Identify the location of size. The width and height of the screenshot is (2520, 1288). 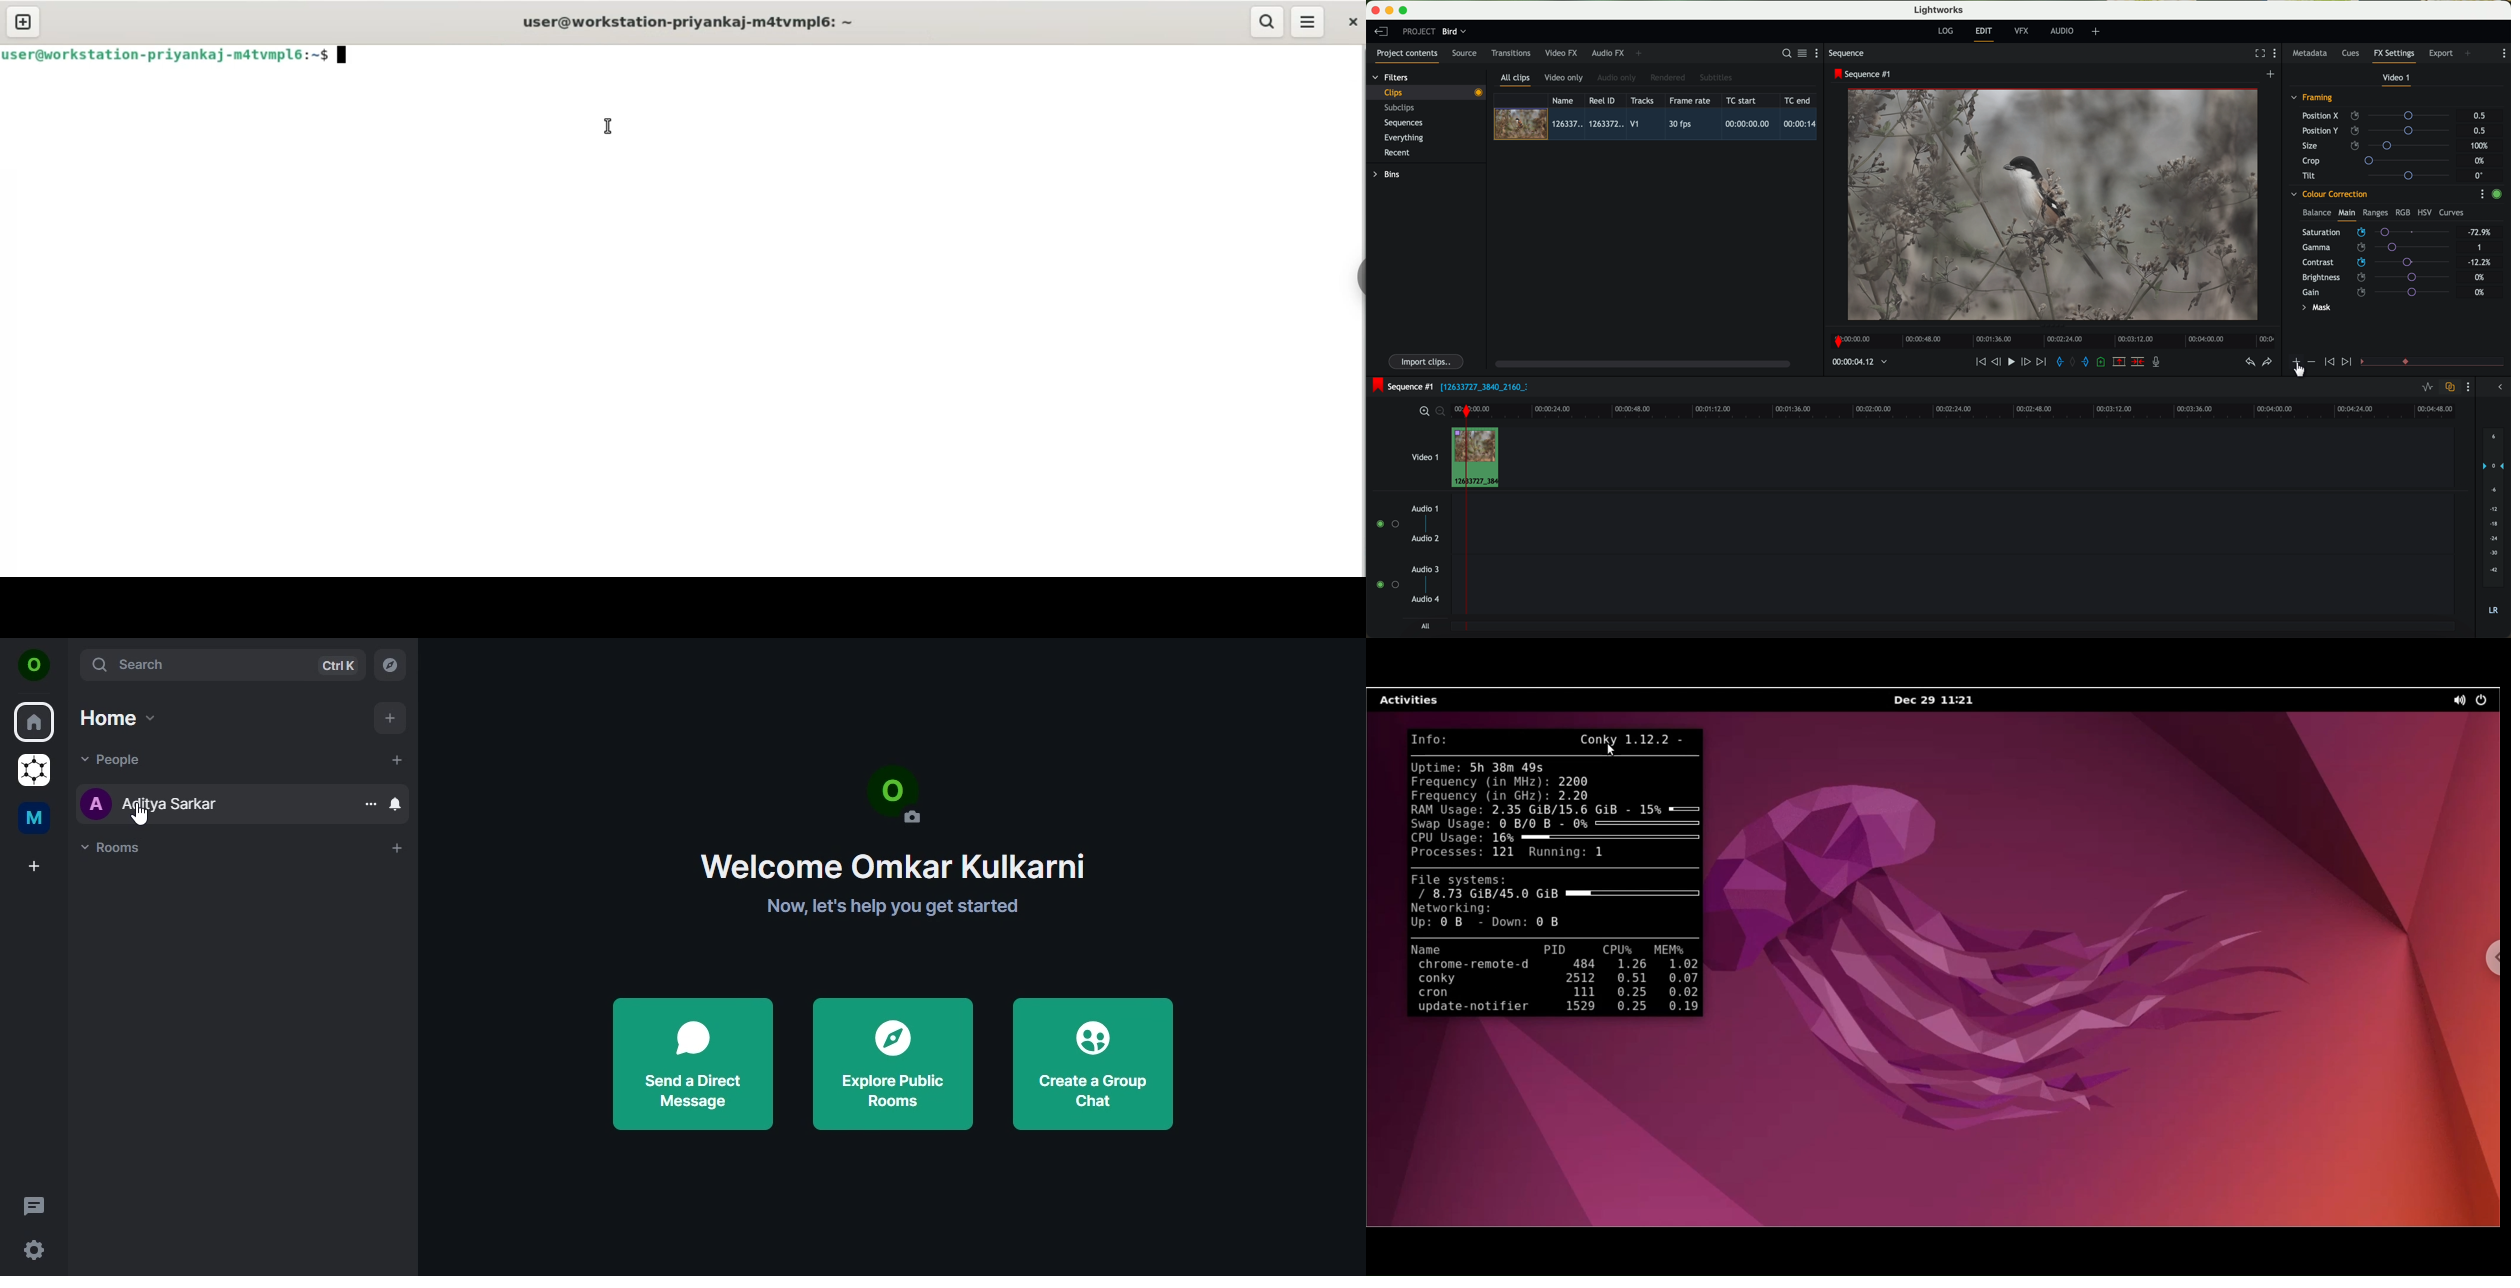
(2378, 146).